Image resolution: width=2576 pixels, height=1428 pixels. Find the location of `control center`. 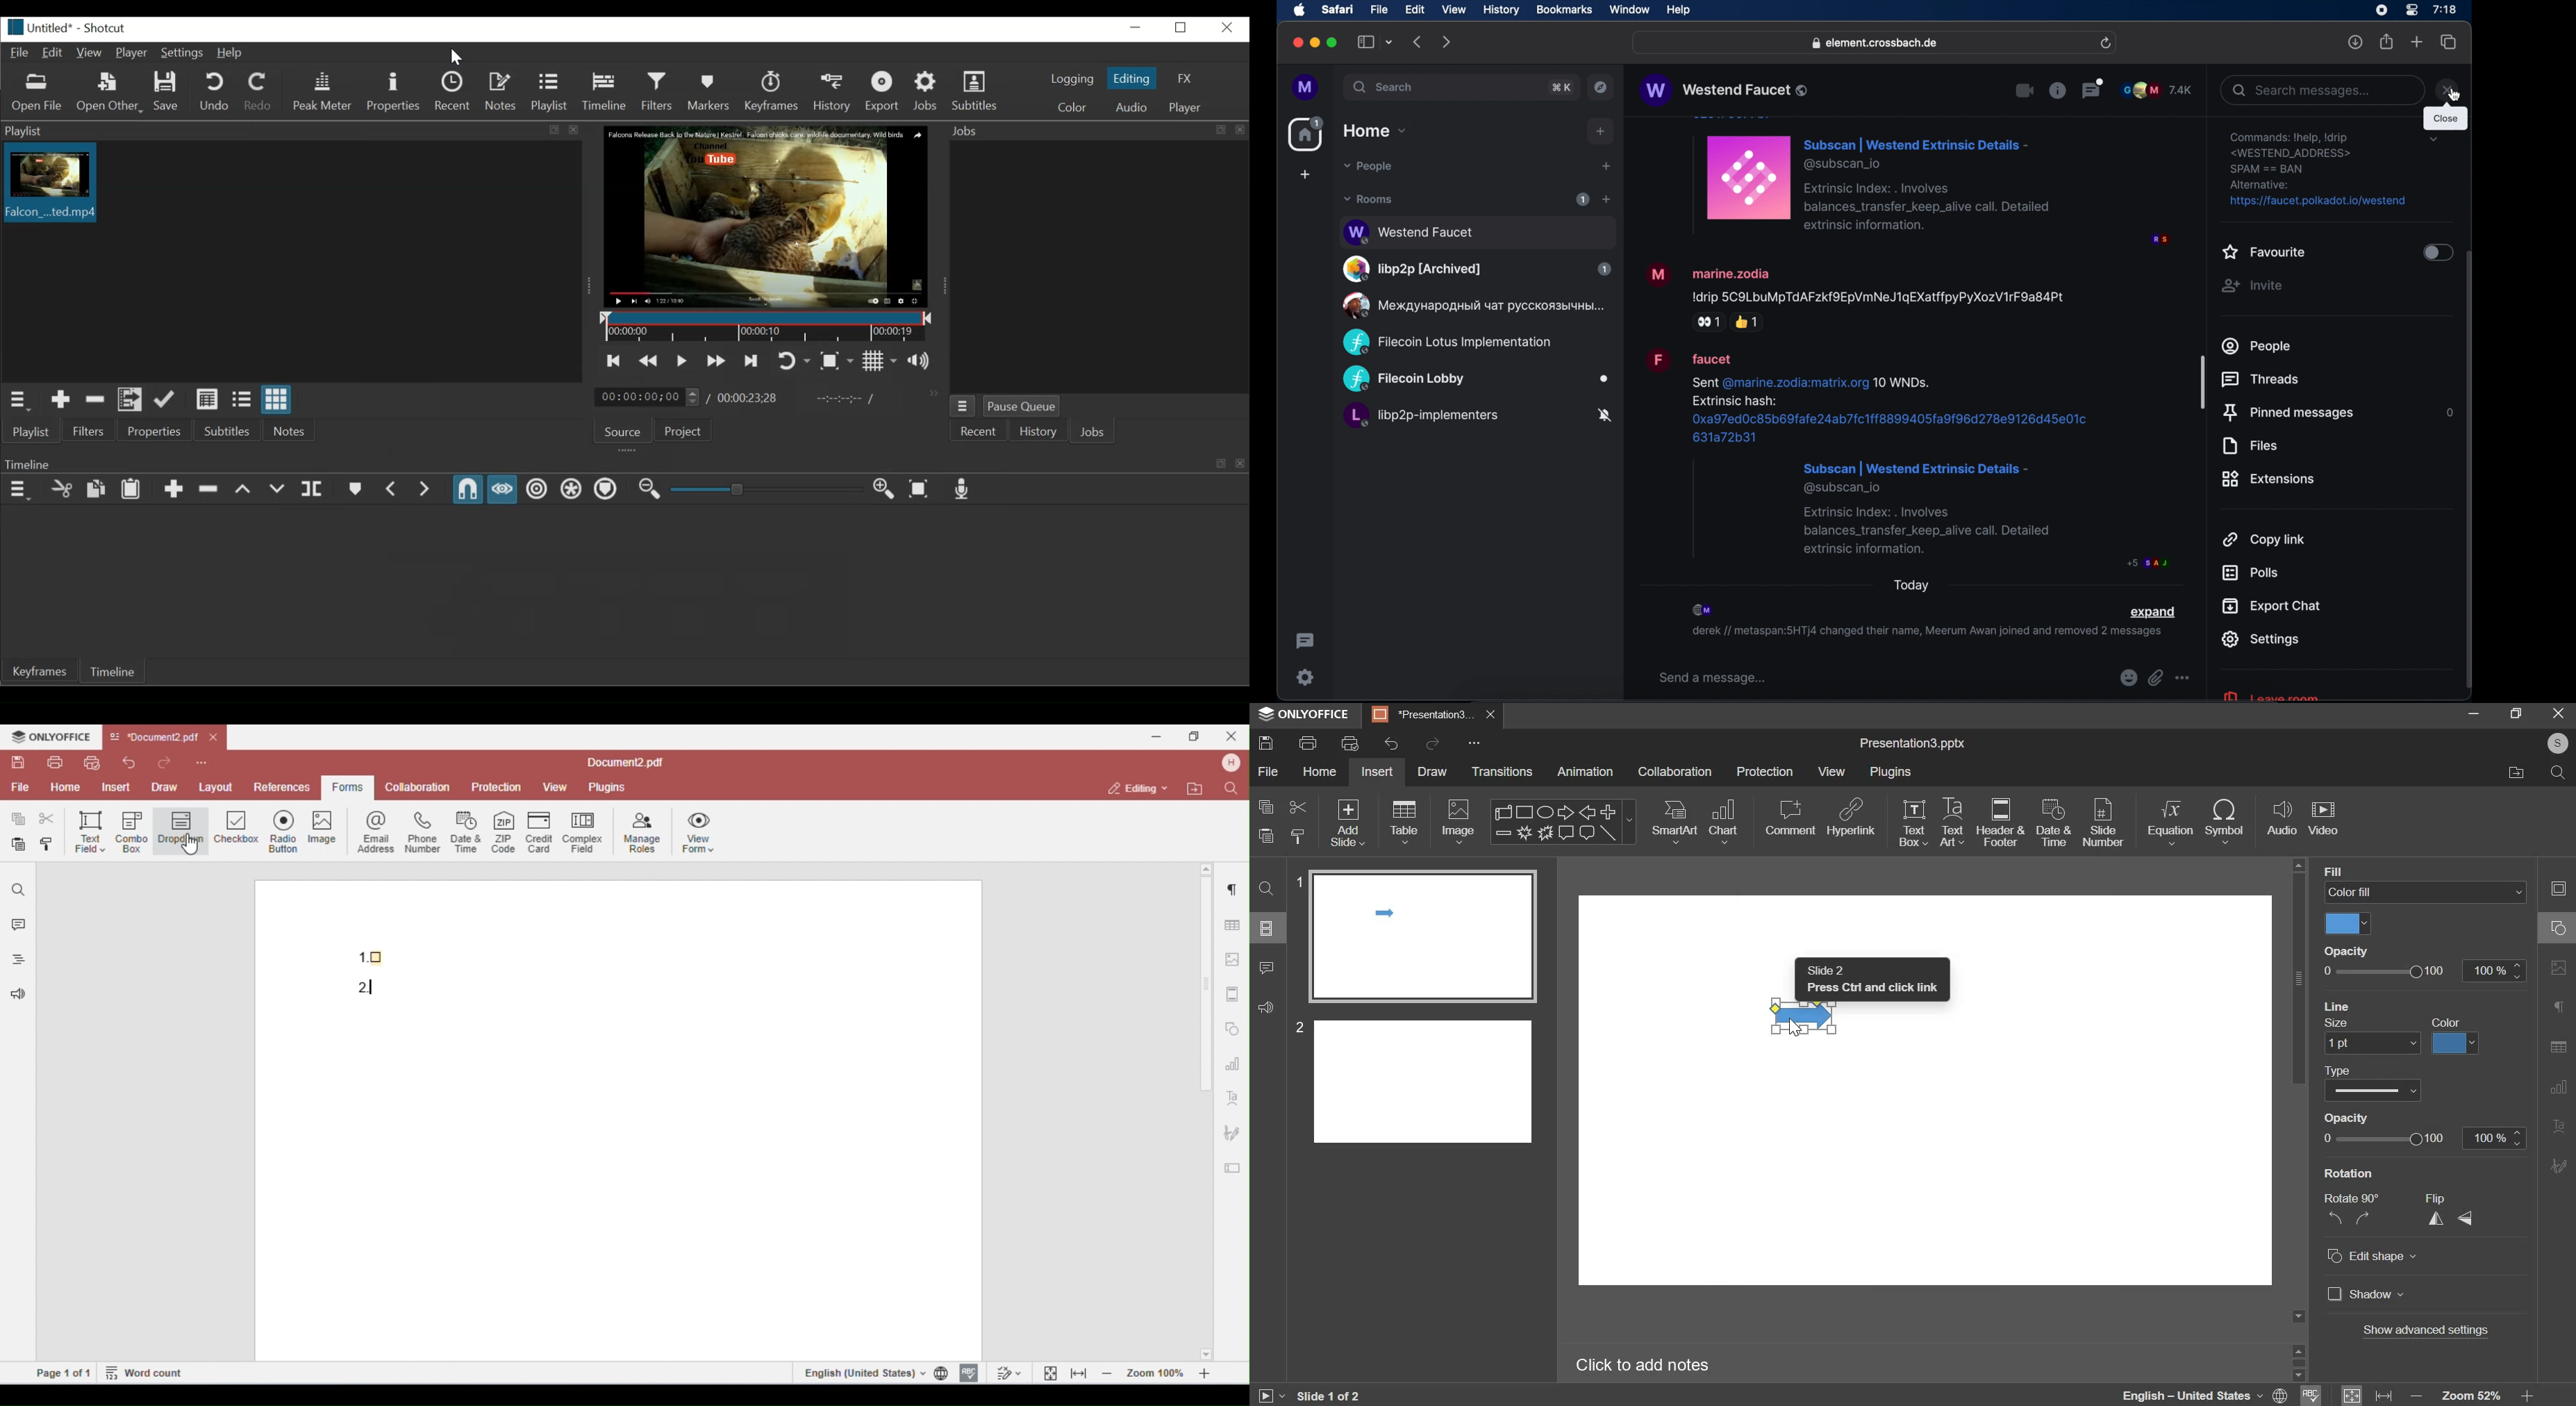

control center is located at coordinates (2410, 10).